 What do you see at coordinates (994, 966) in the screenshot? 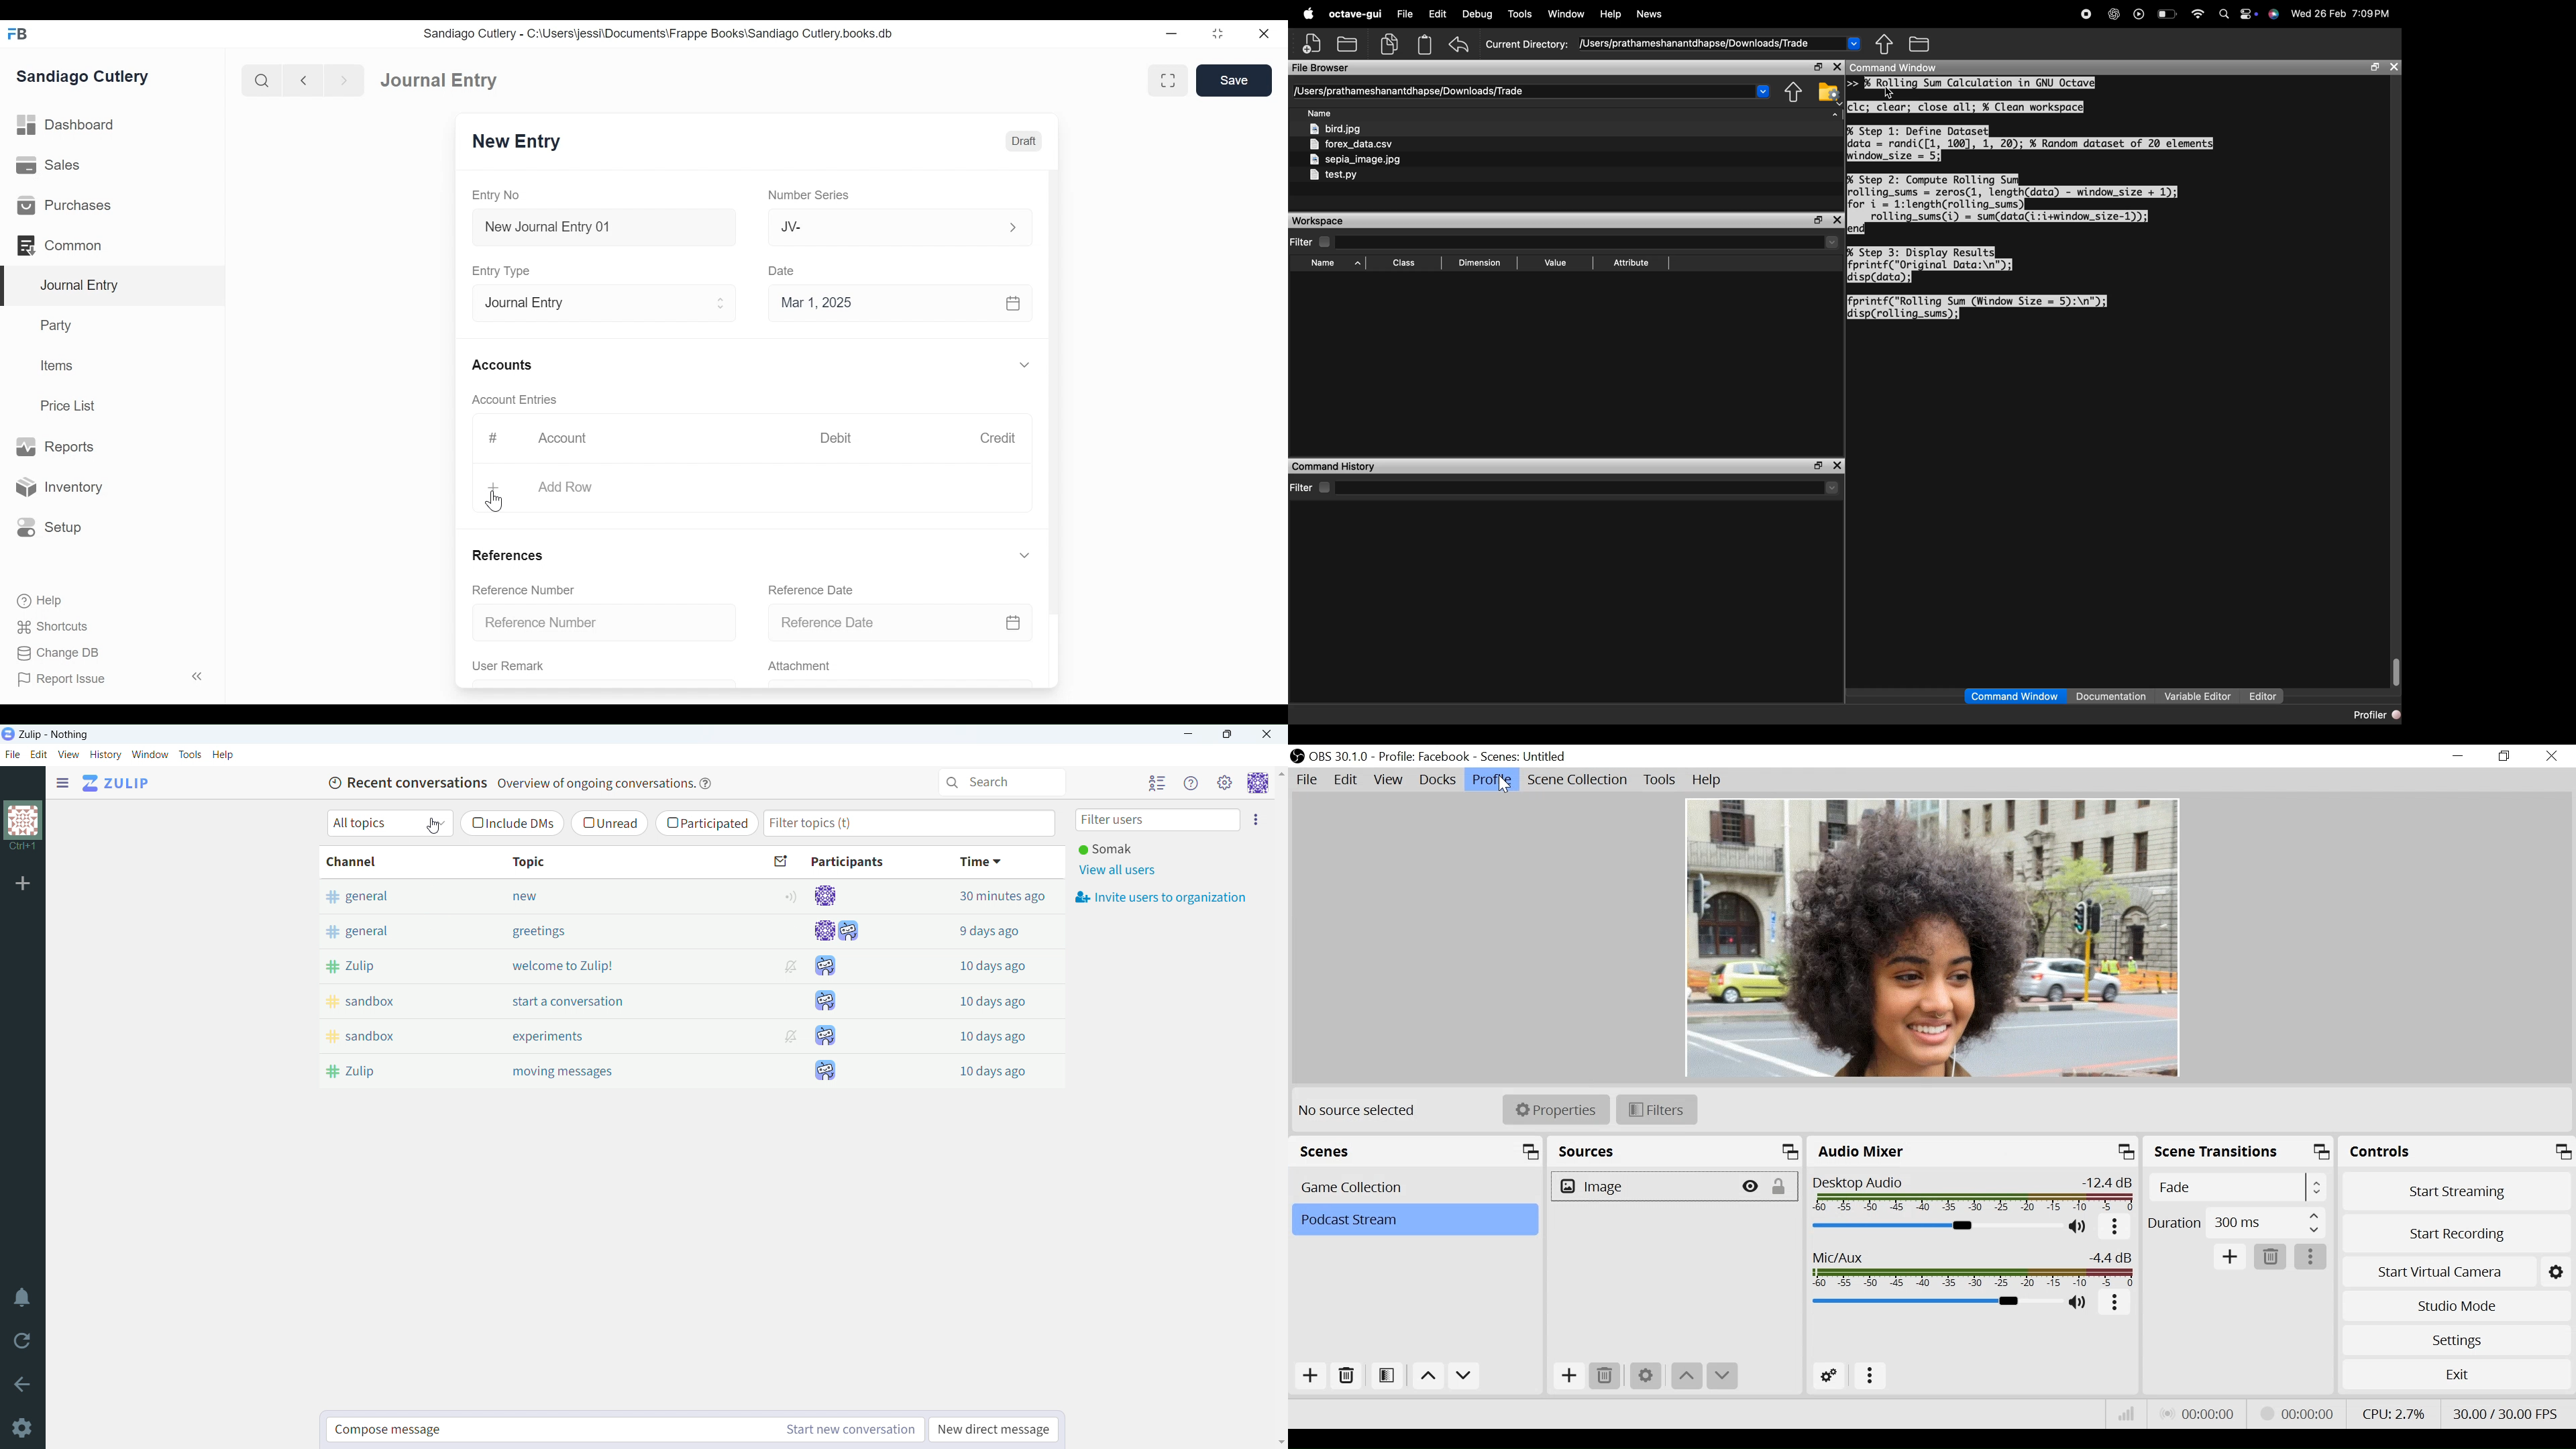
I see `10 days ago` at bounding box center [994, 966].